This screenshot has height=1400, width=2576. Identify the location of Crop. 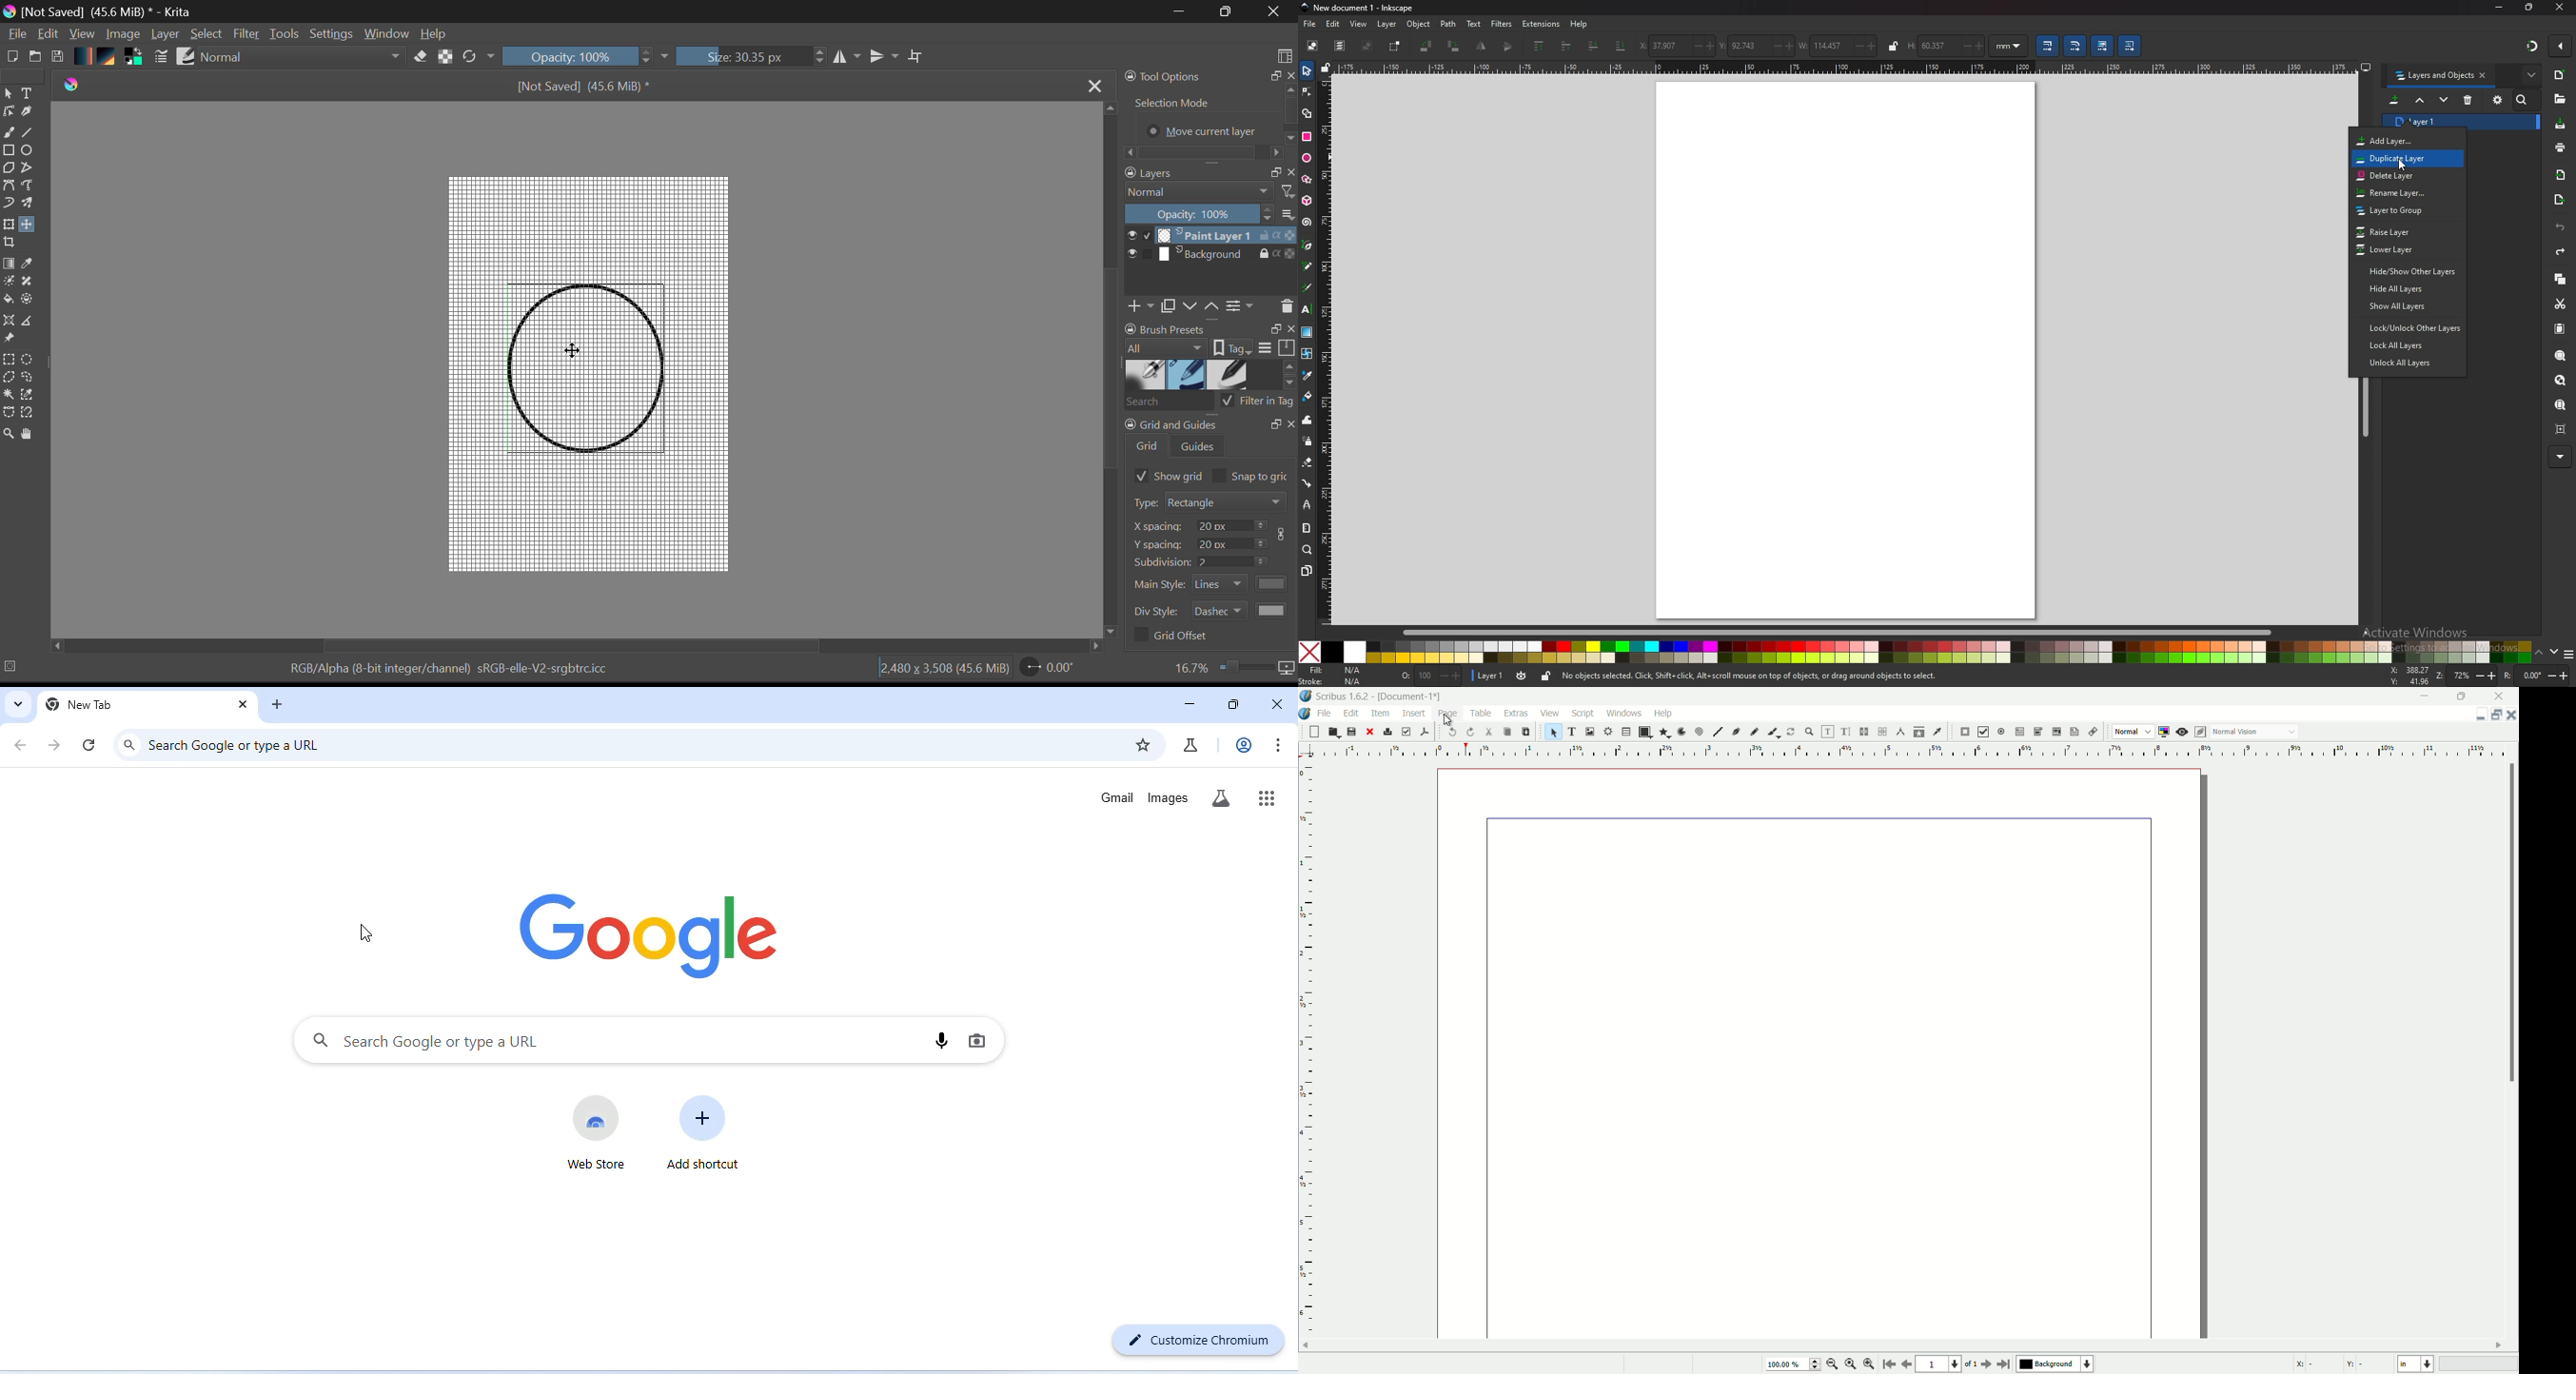
(11, 243).